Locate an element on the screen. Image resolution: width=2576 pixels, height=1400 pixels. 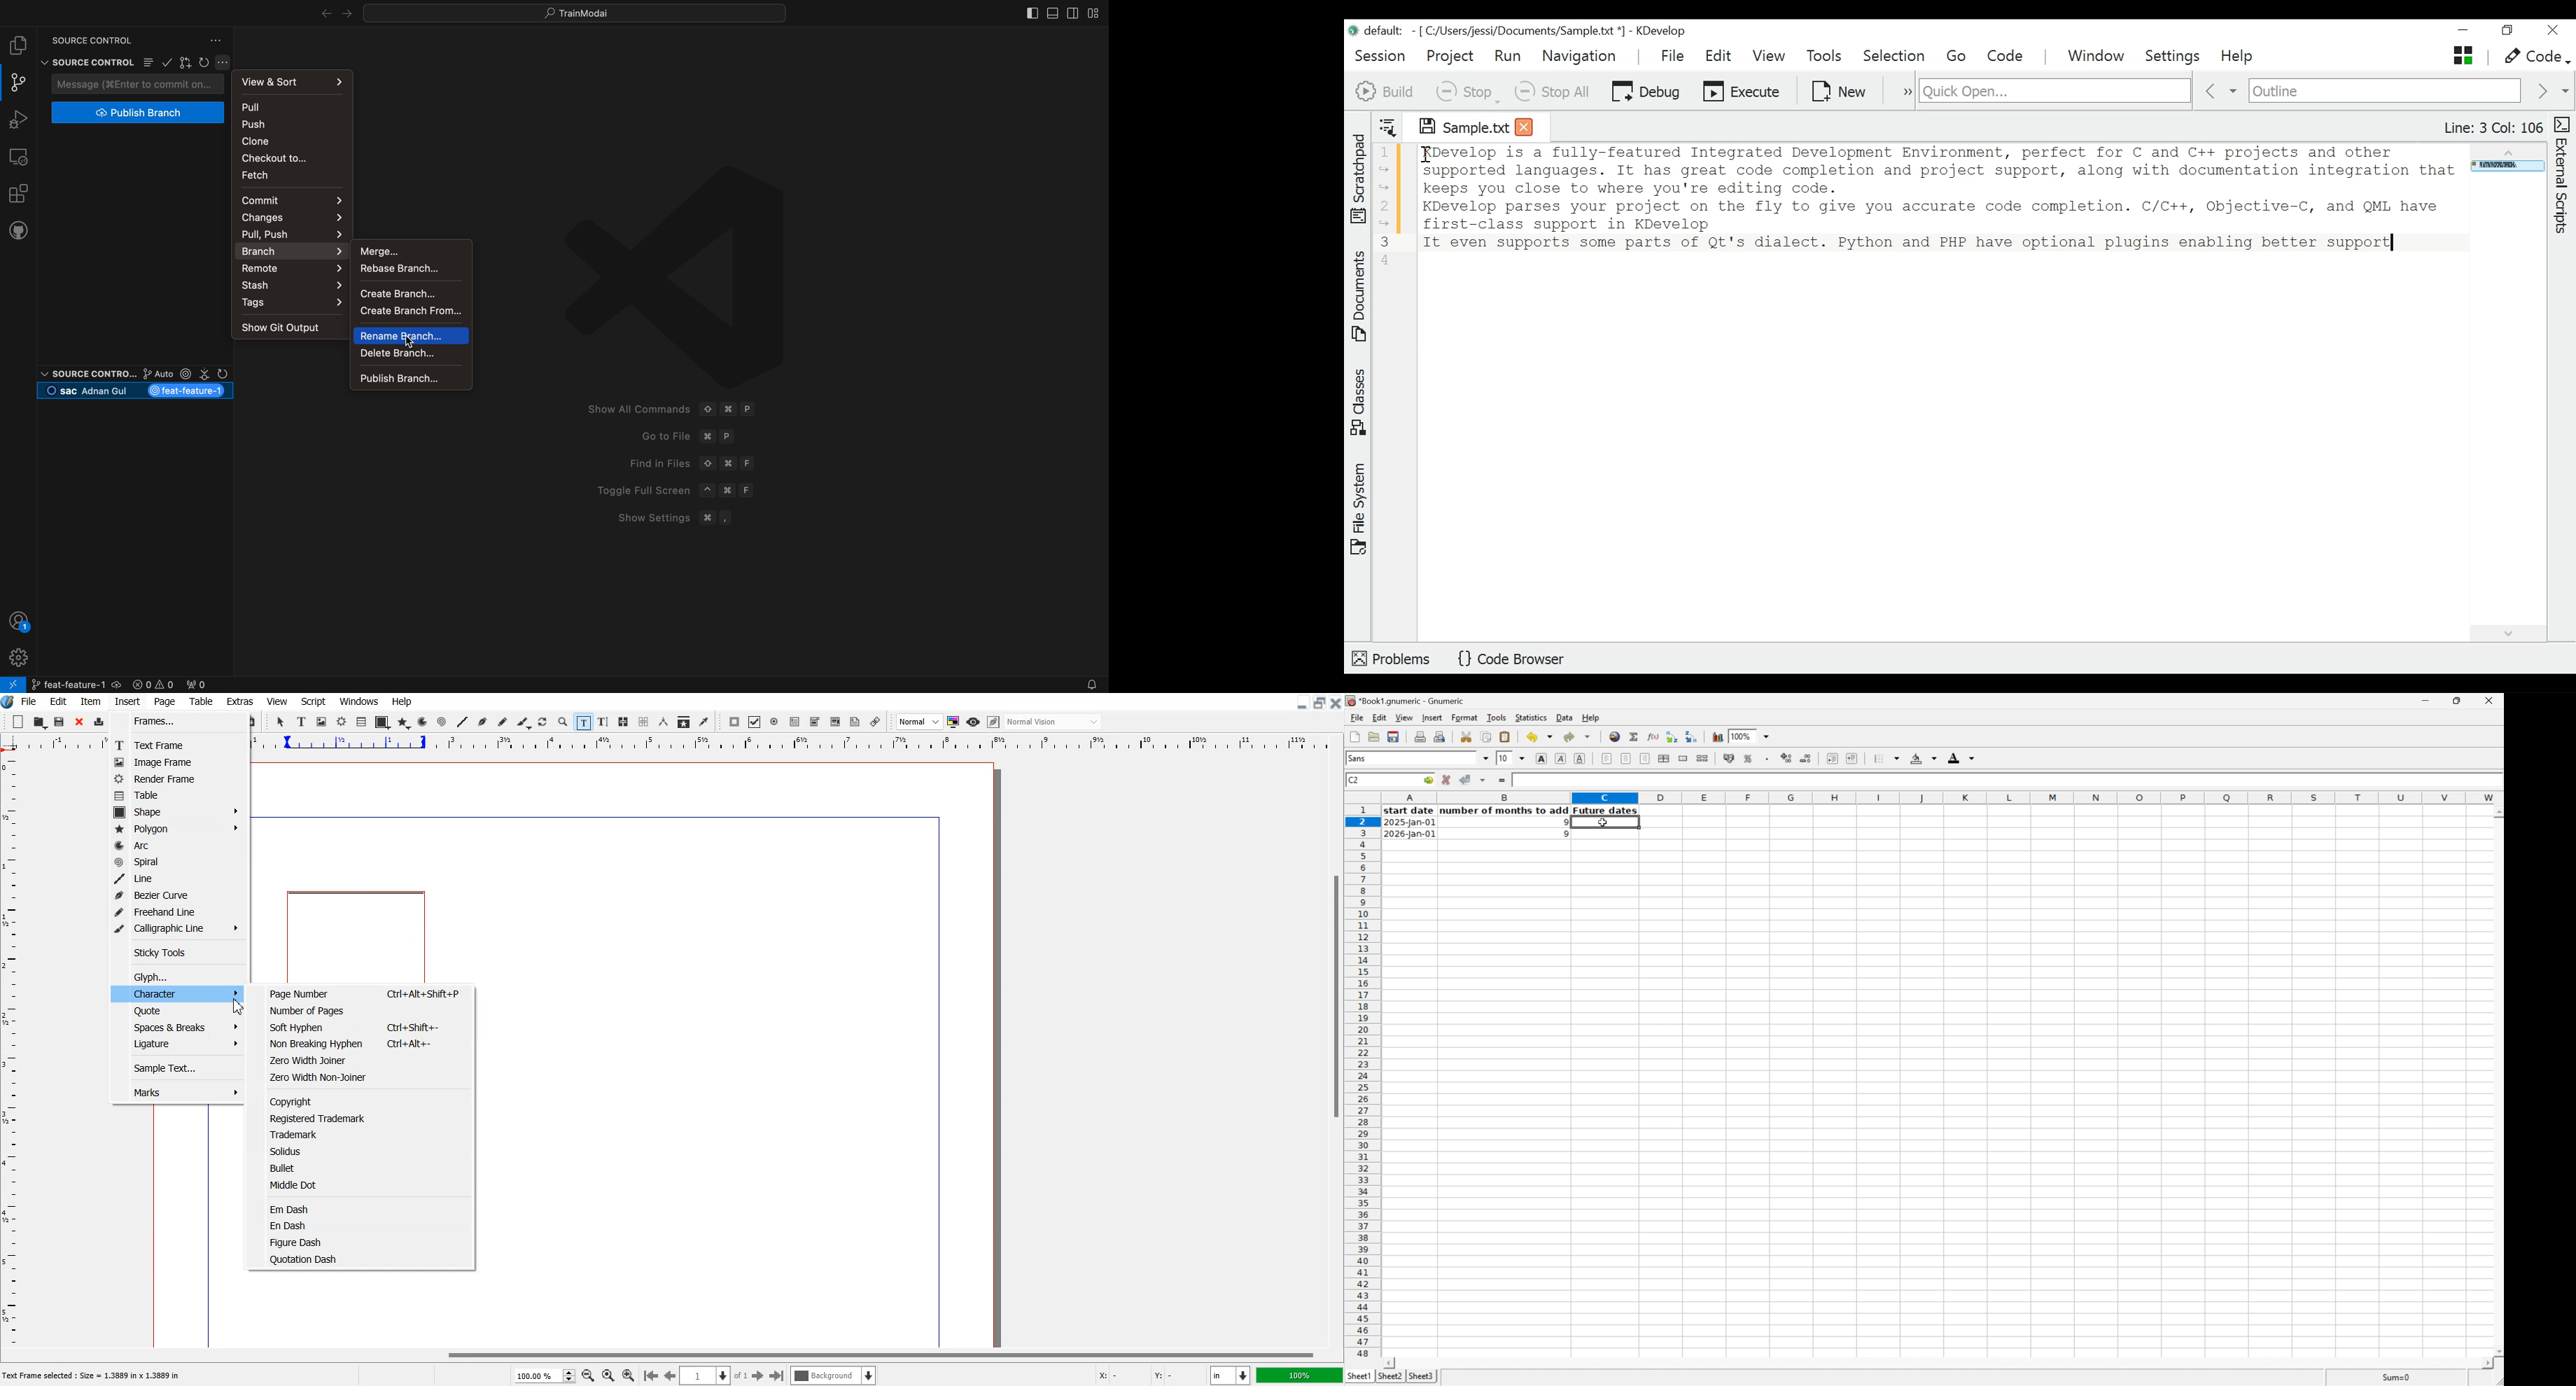
Go to is located at coordinates (1427, 780).